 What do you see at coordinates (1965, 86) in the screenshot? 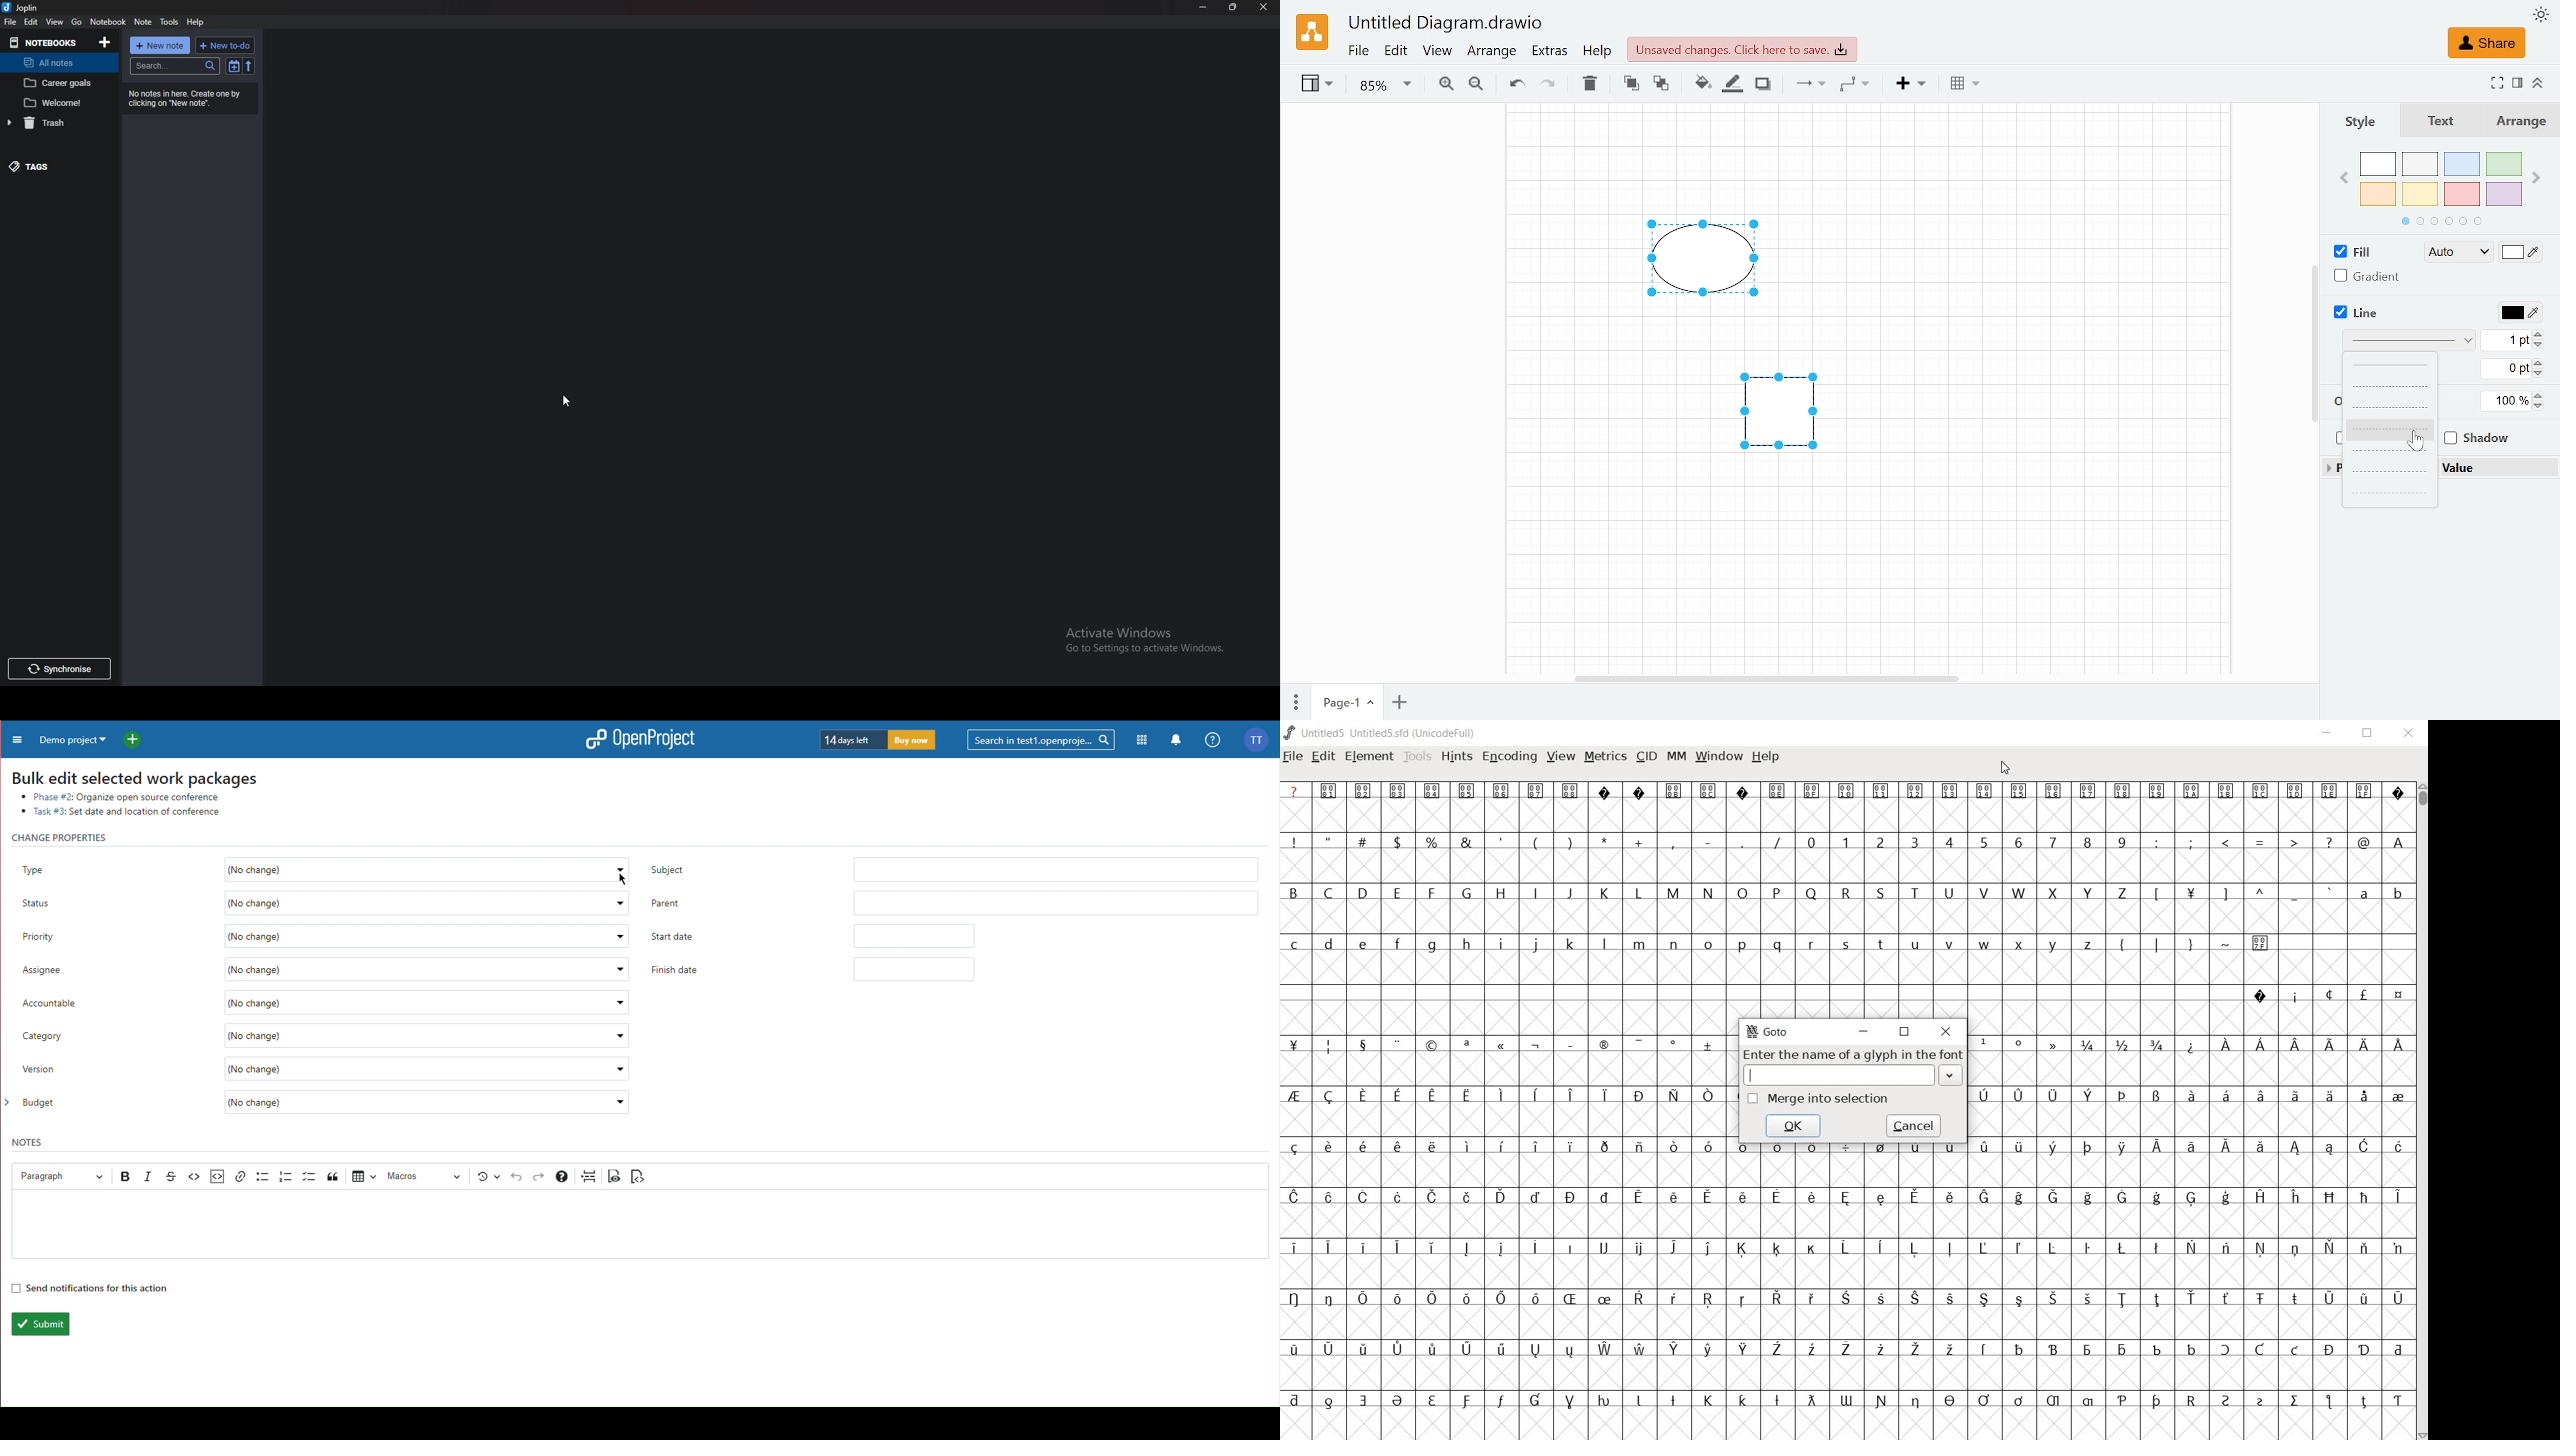
I see `Table` at bounding box center [1965, 86].